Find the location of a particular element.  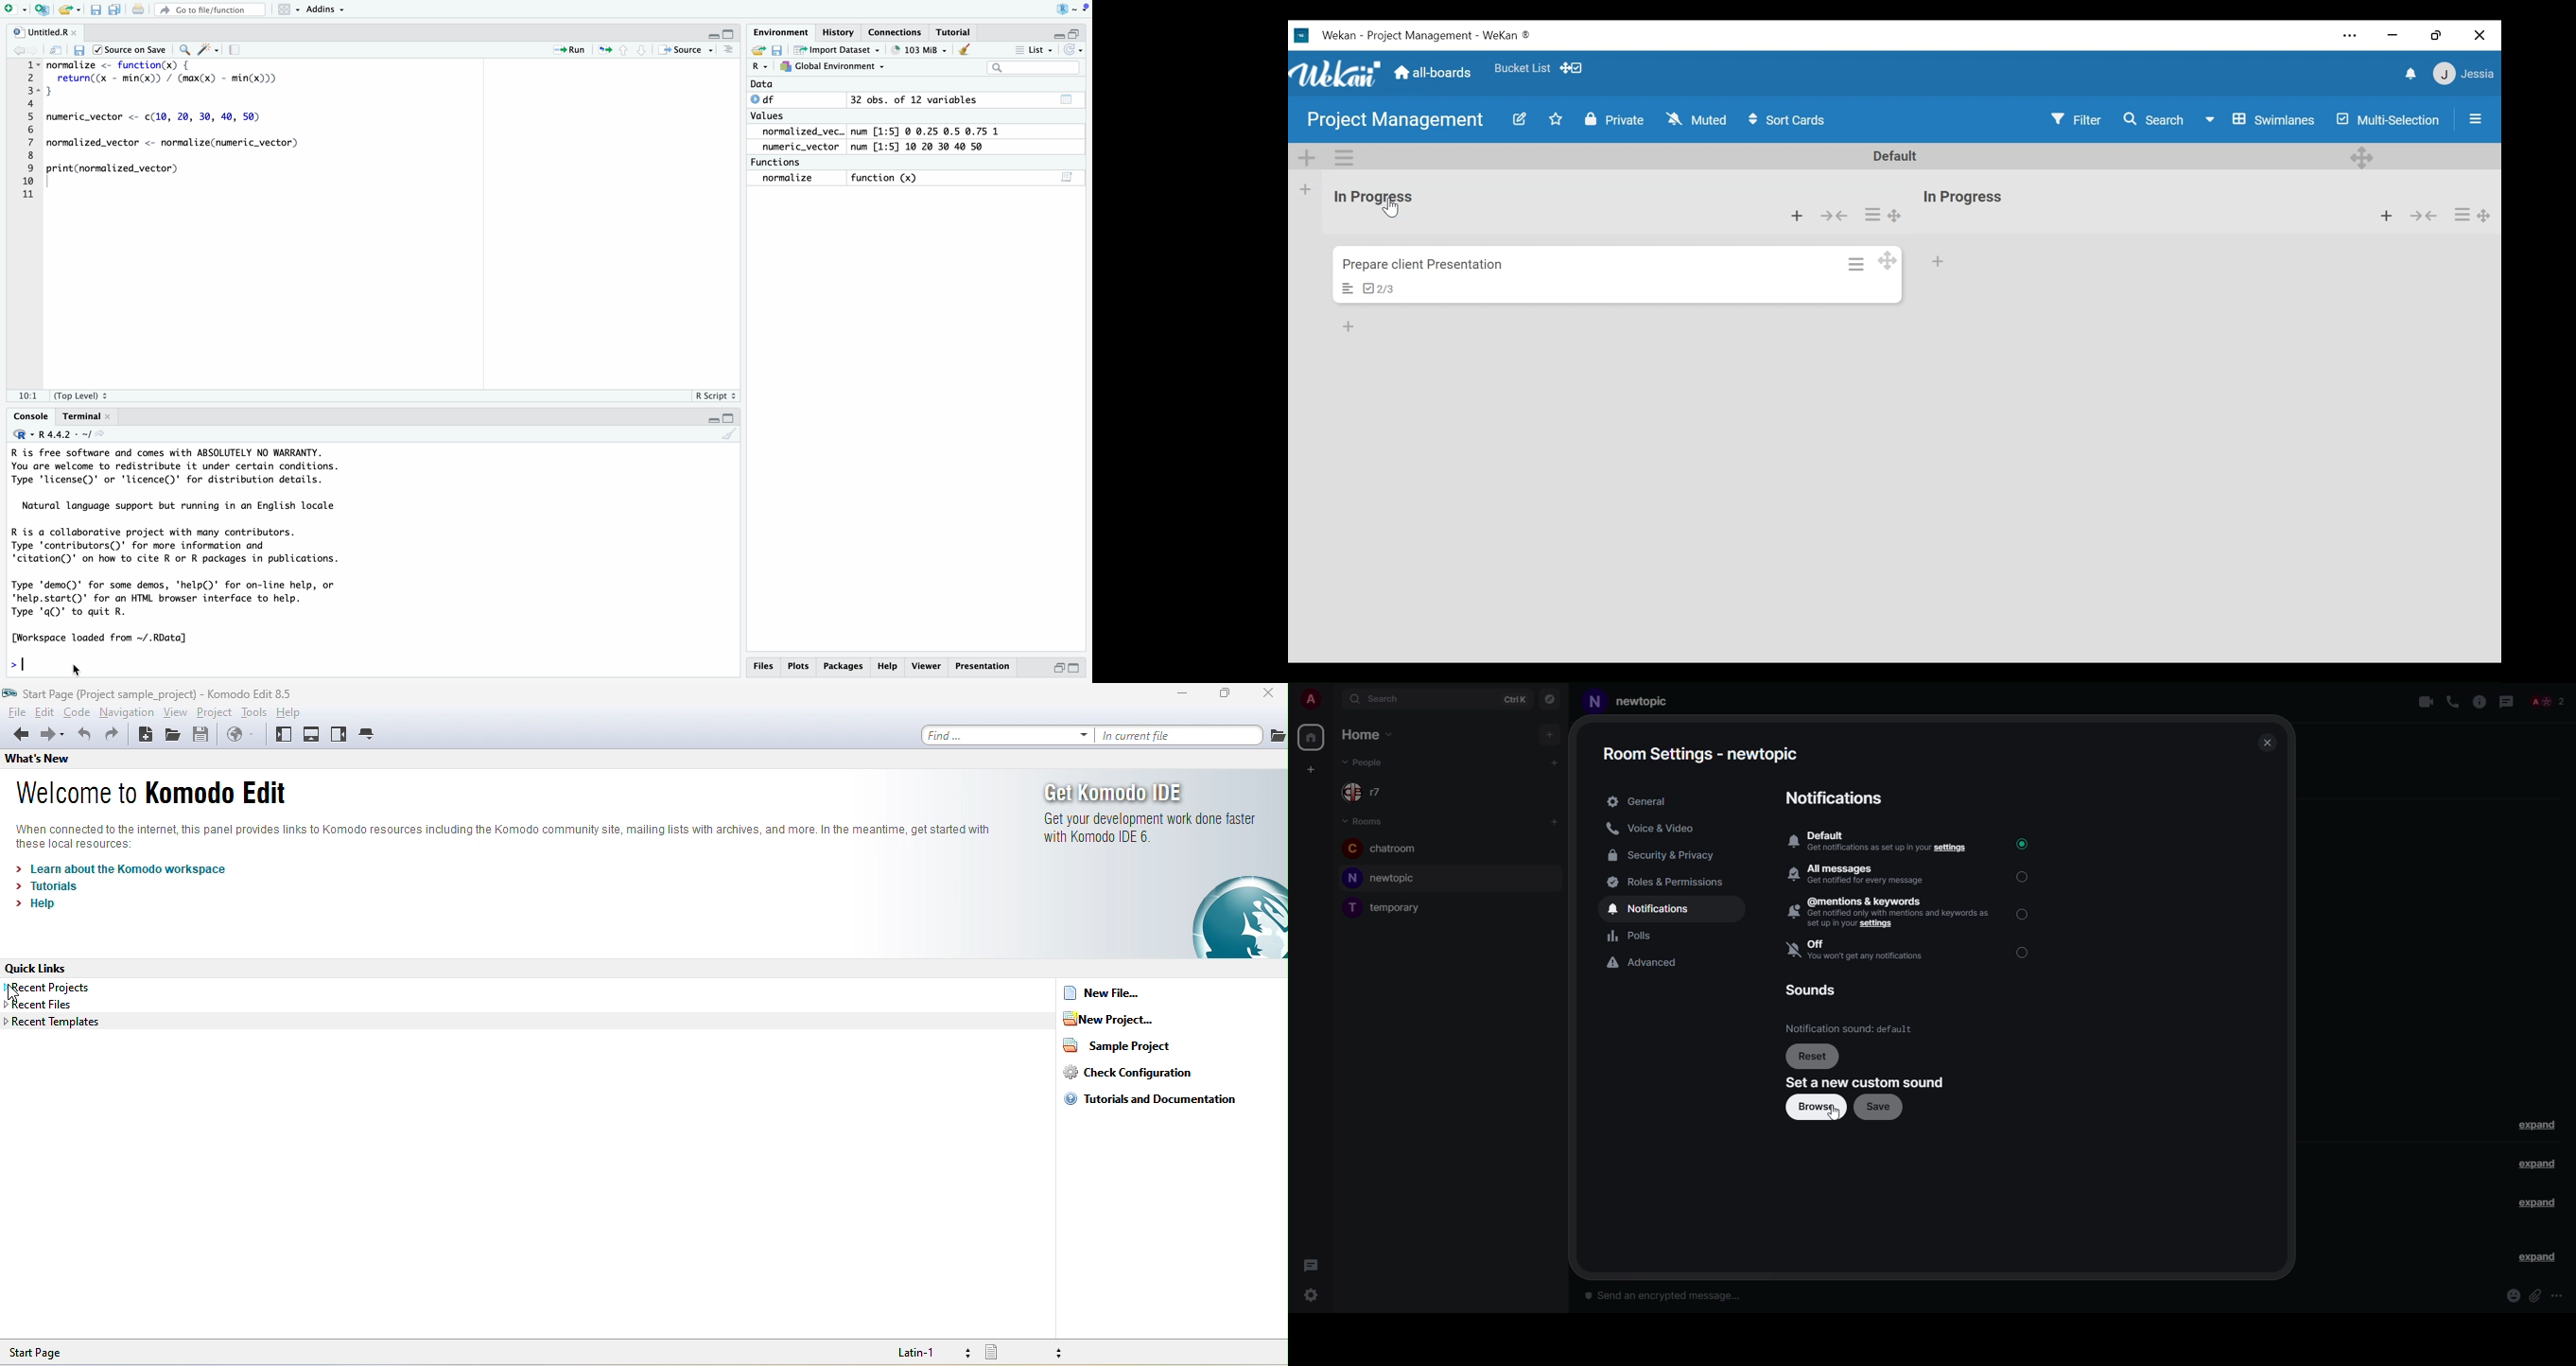

select is located at coordinates (2024, 913).